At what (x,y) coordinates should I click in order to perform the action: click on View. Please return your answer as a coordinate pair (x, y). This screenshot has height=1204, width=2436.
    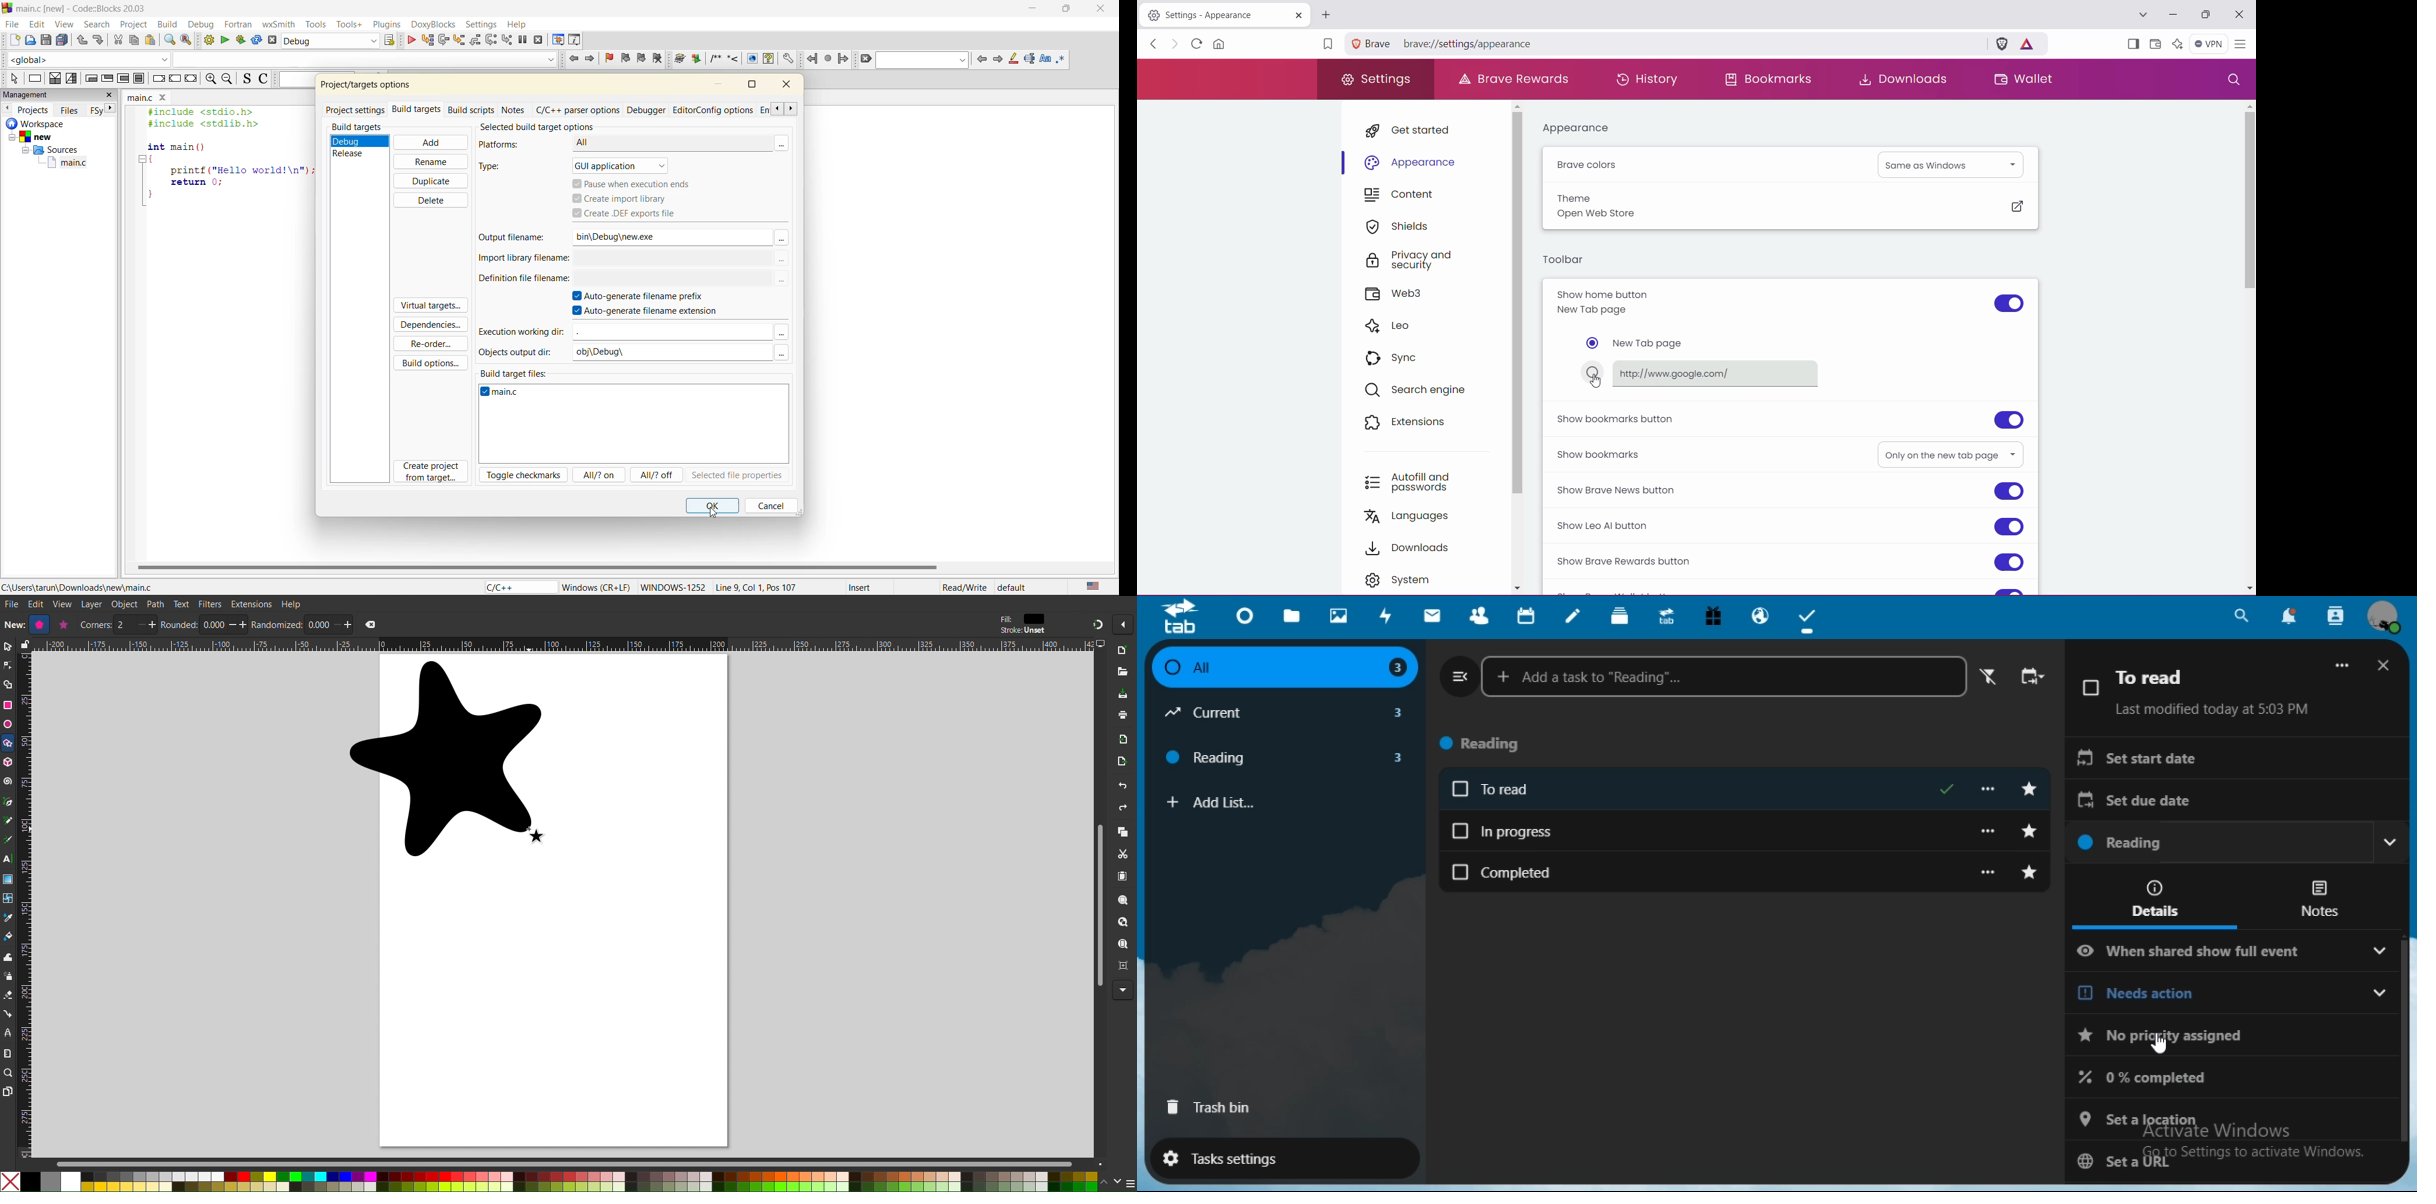
    Looking at the image, I should click on (63, 604).